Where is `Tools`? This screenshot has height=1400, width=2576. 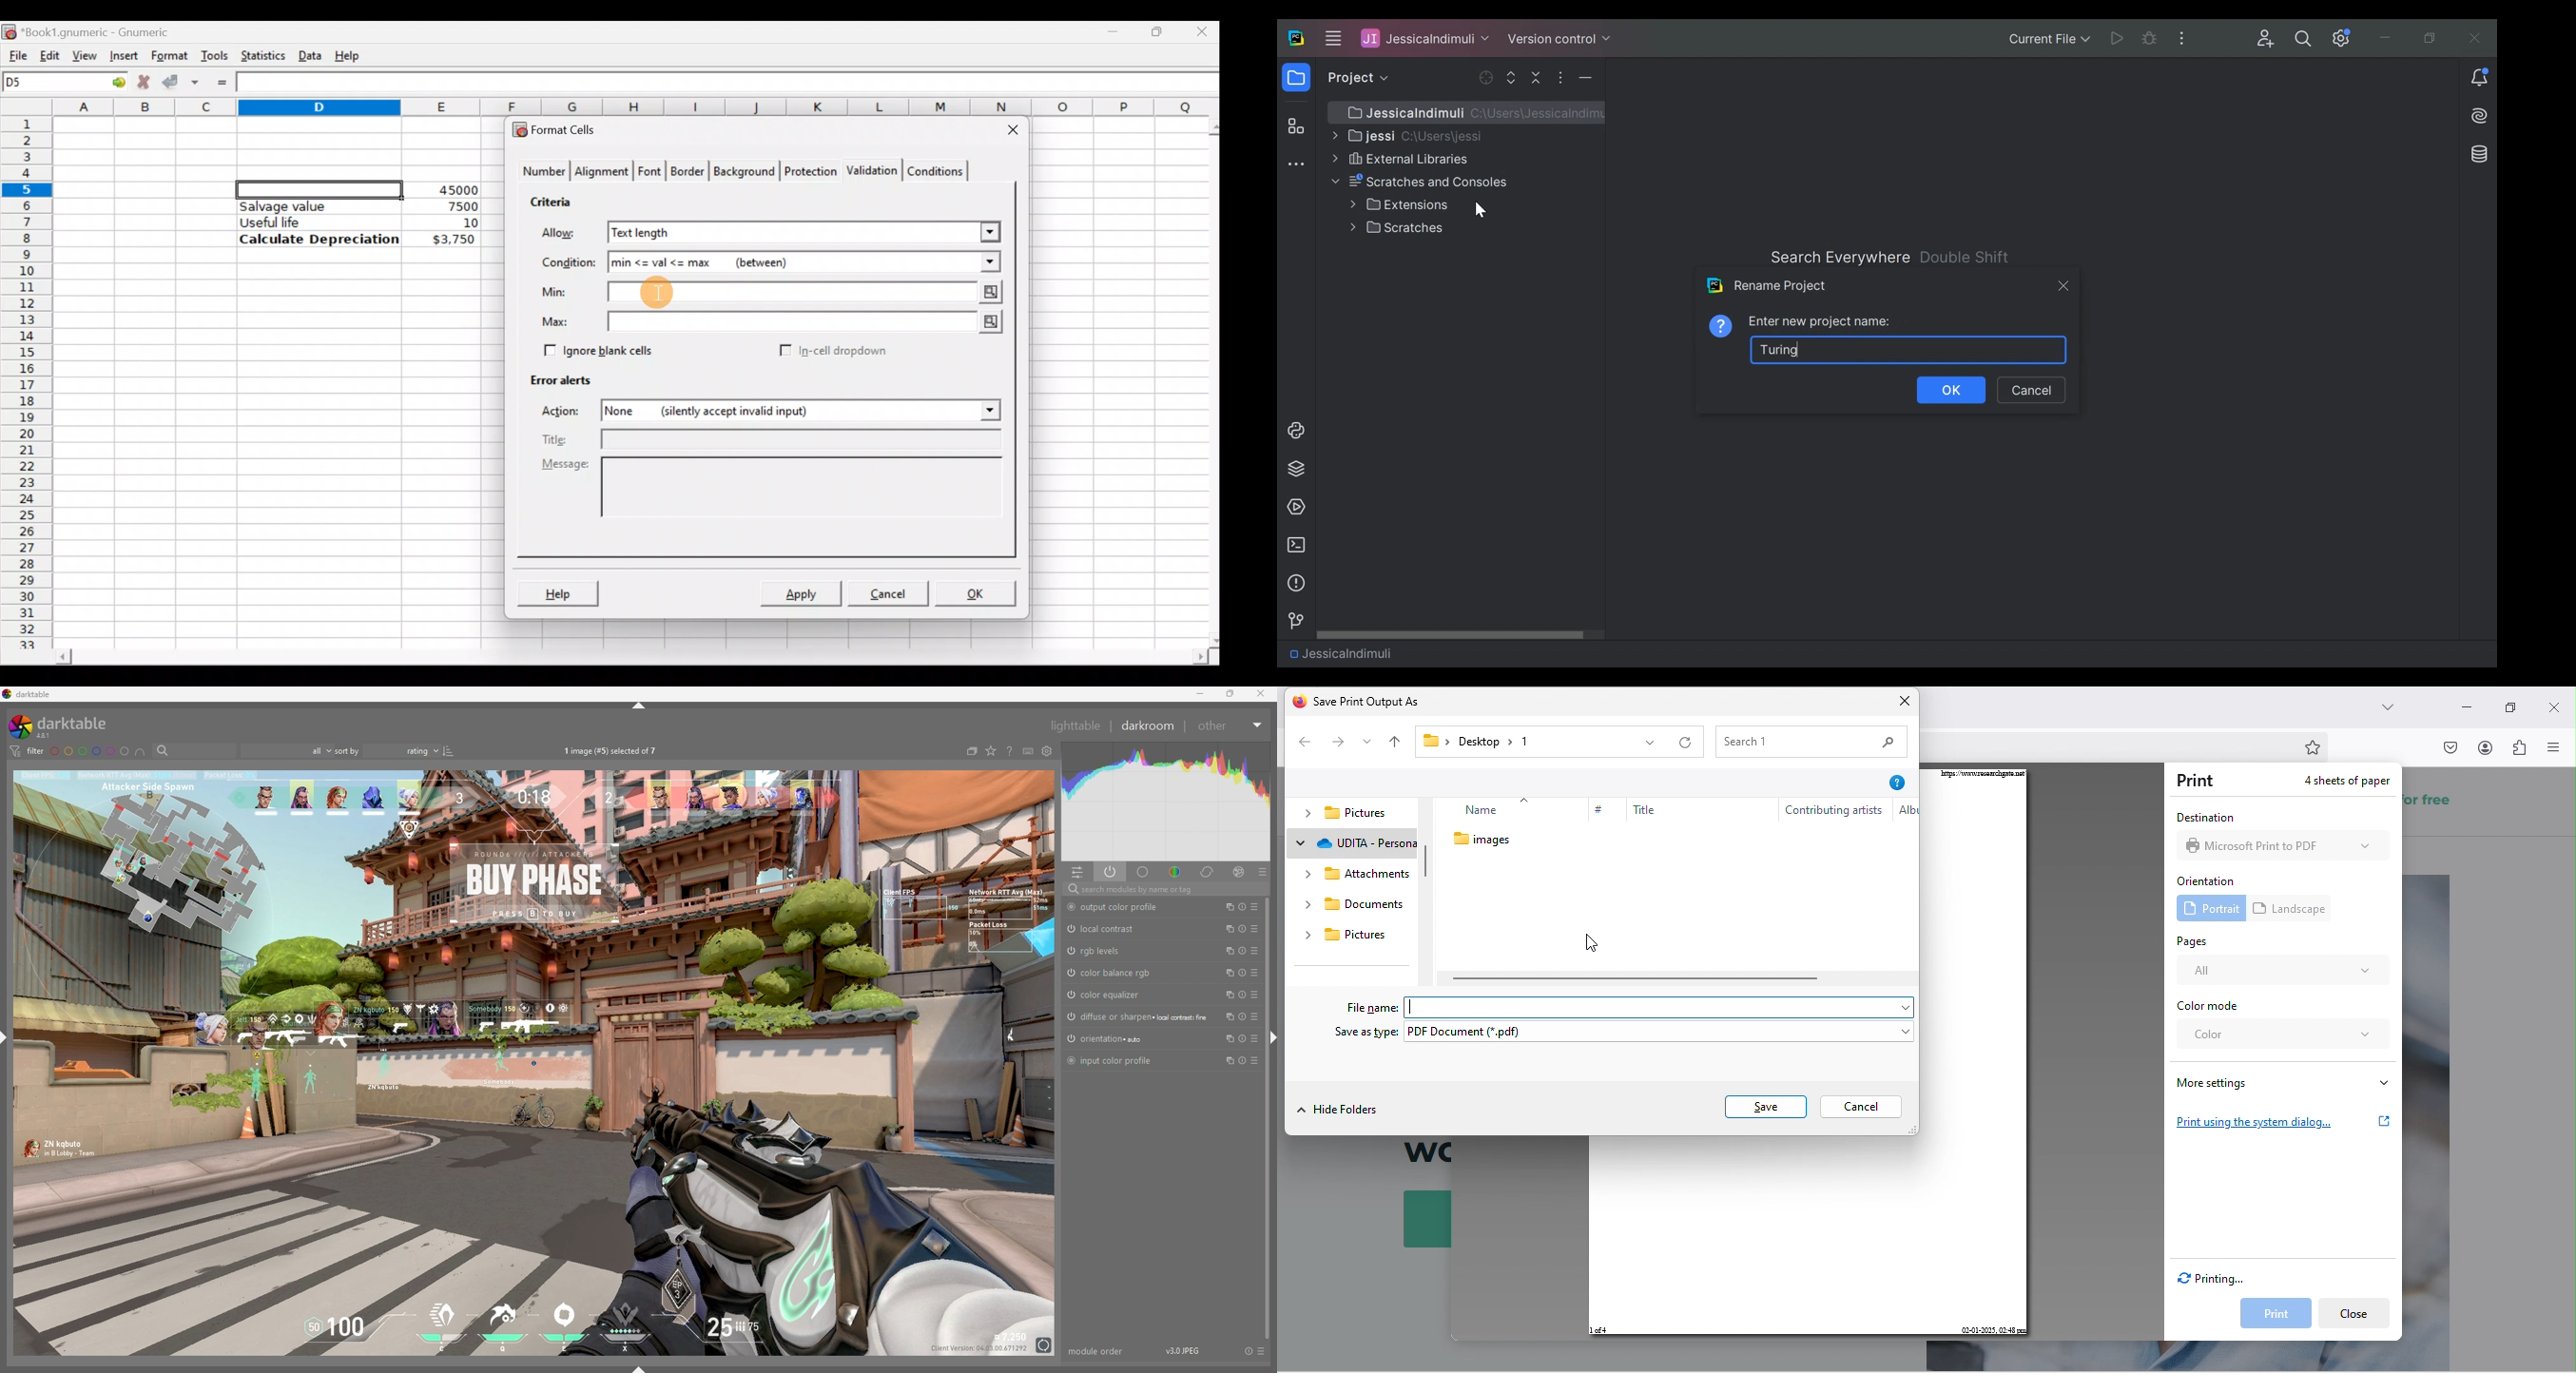 Tools is located at coordinates (214, 55).